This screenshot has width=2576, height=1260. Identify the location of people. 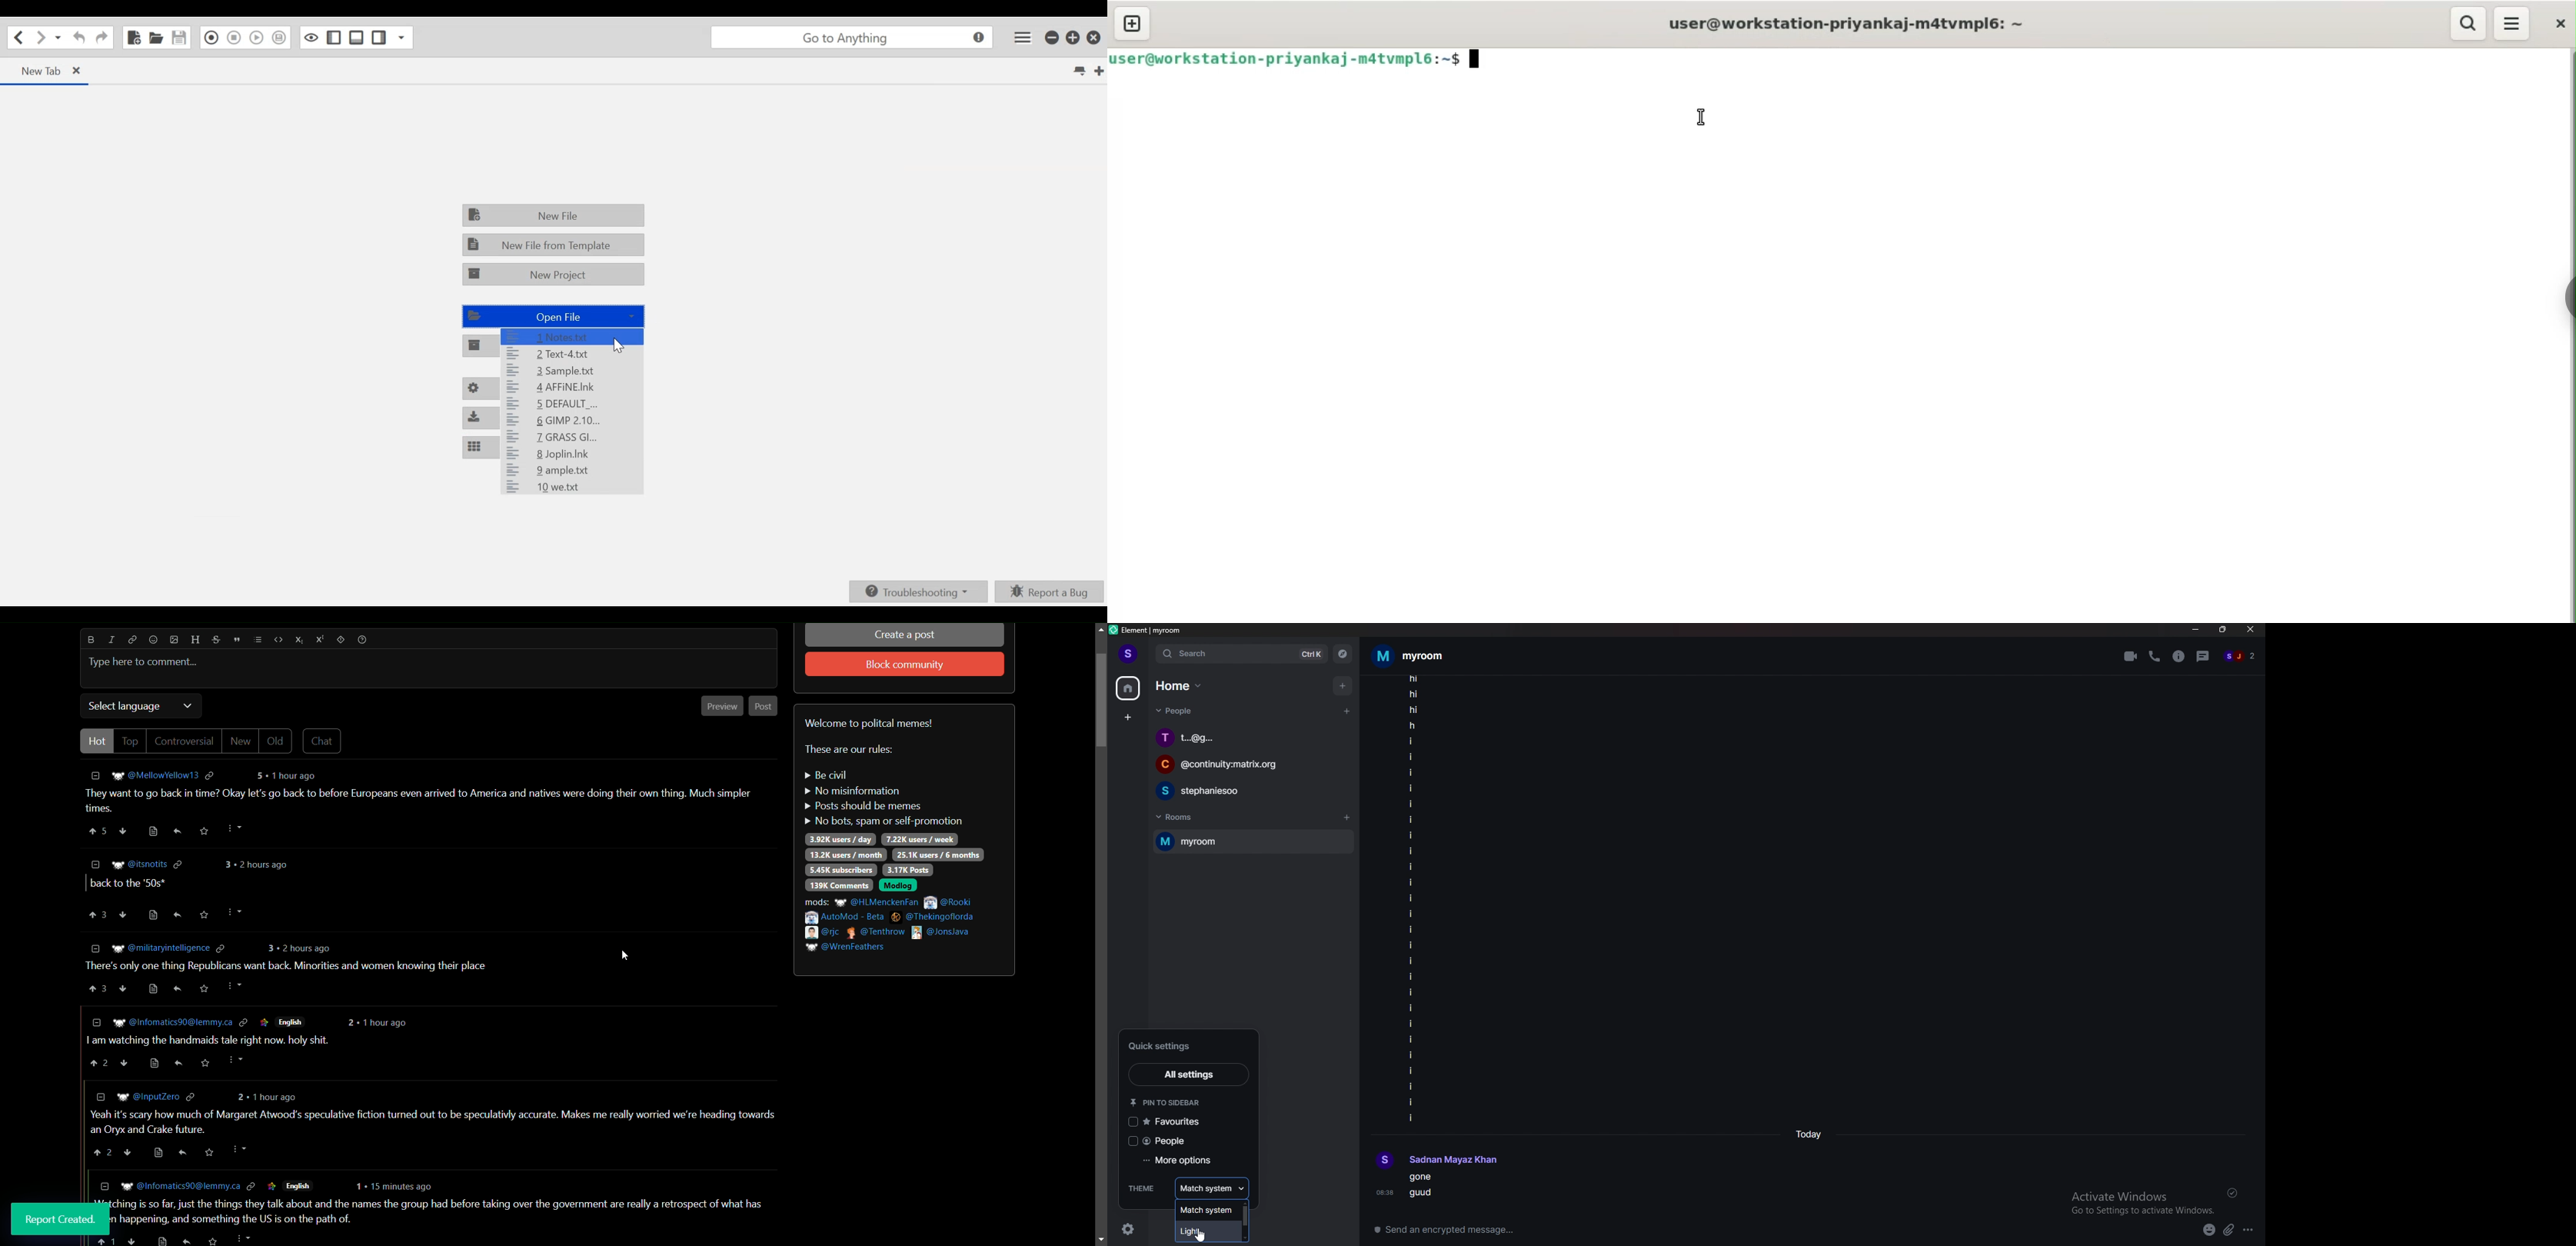
(2240, 656).